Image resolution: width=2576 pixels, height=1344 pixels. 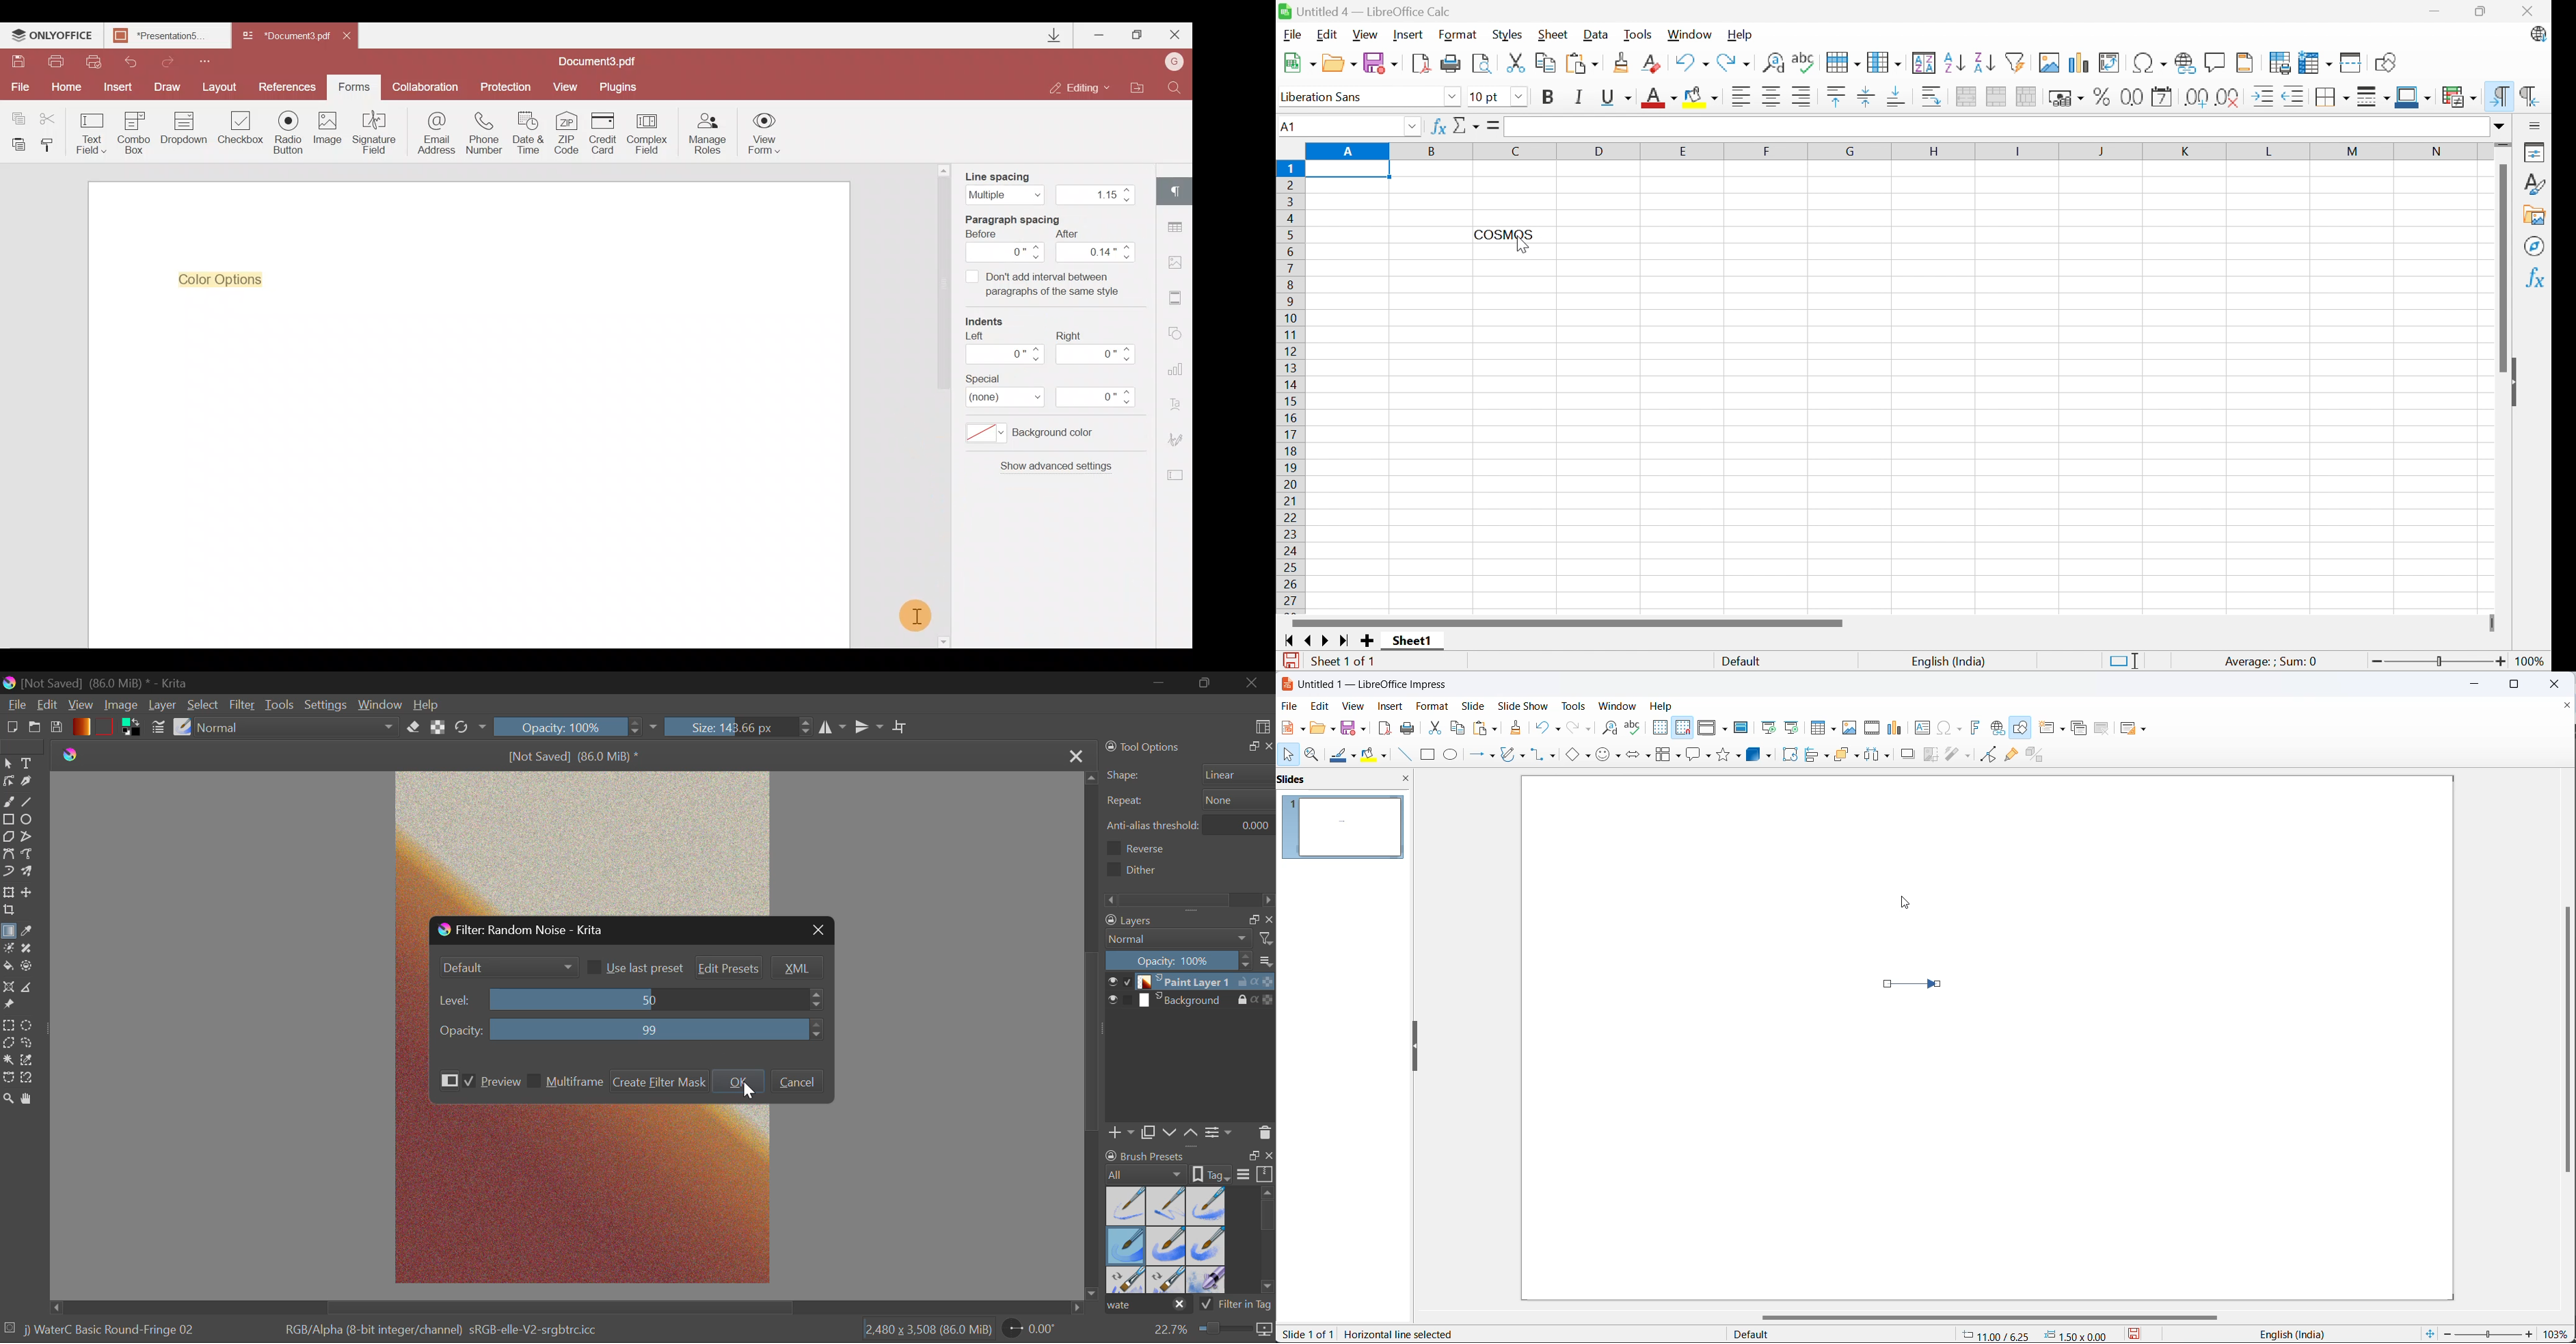 I want to click on Multibrush, so click(x=29, y=873).